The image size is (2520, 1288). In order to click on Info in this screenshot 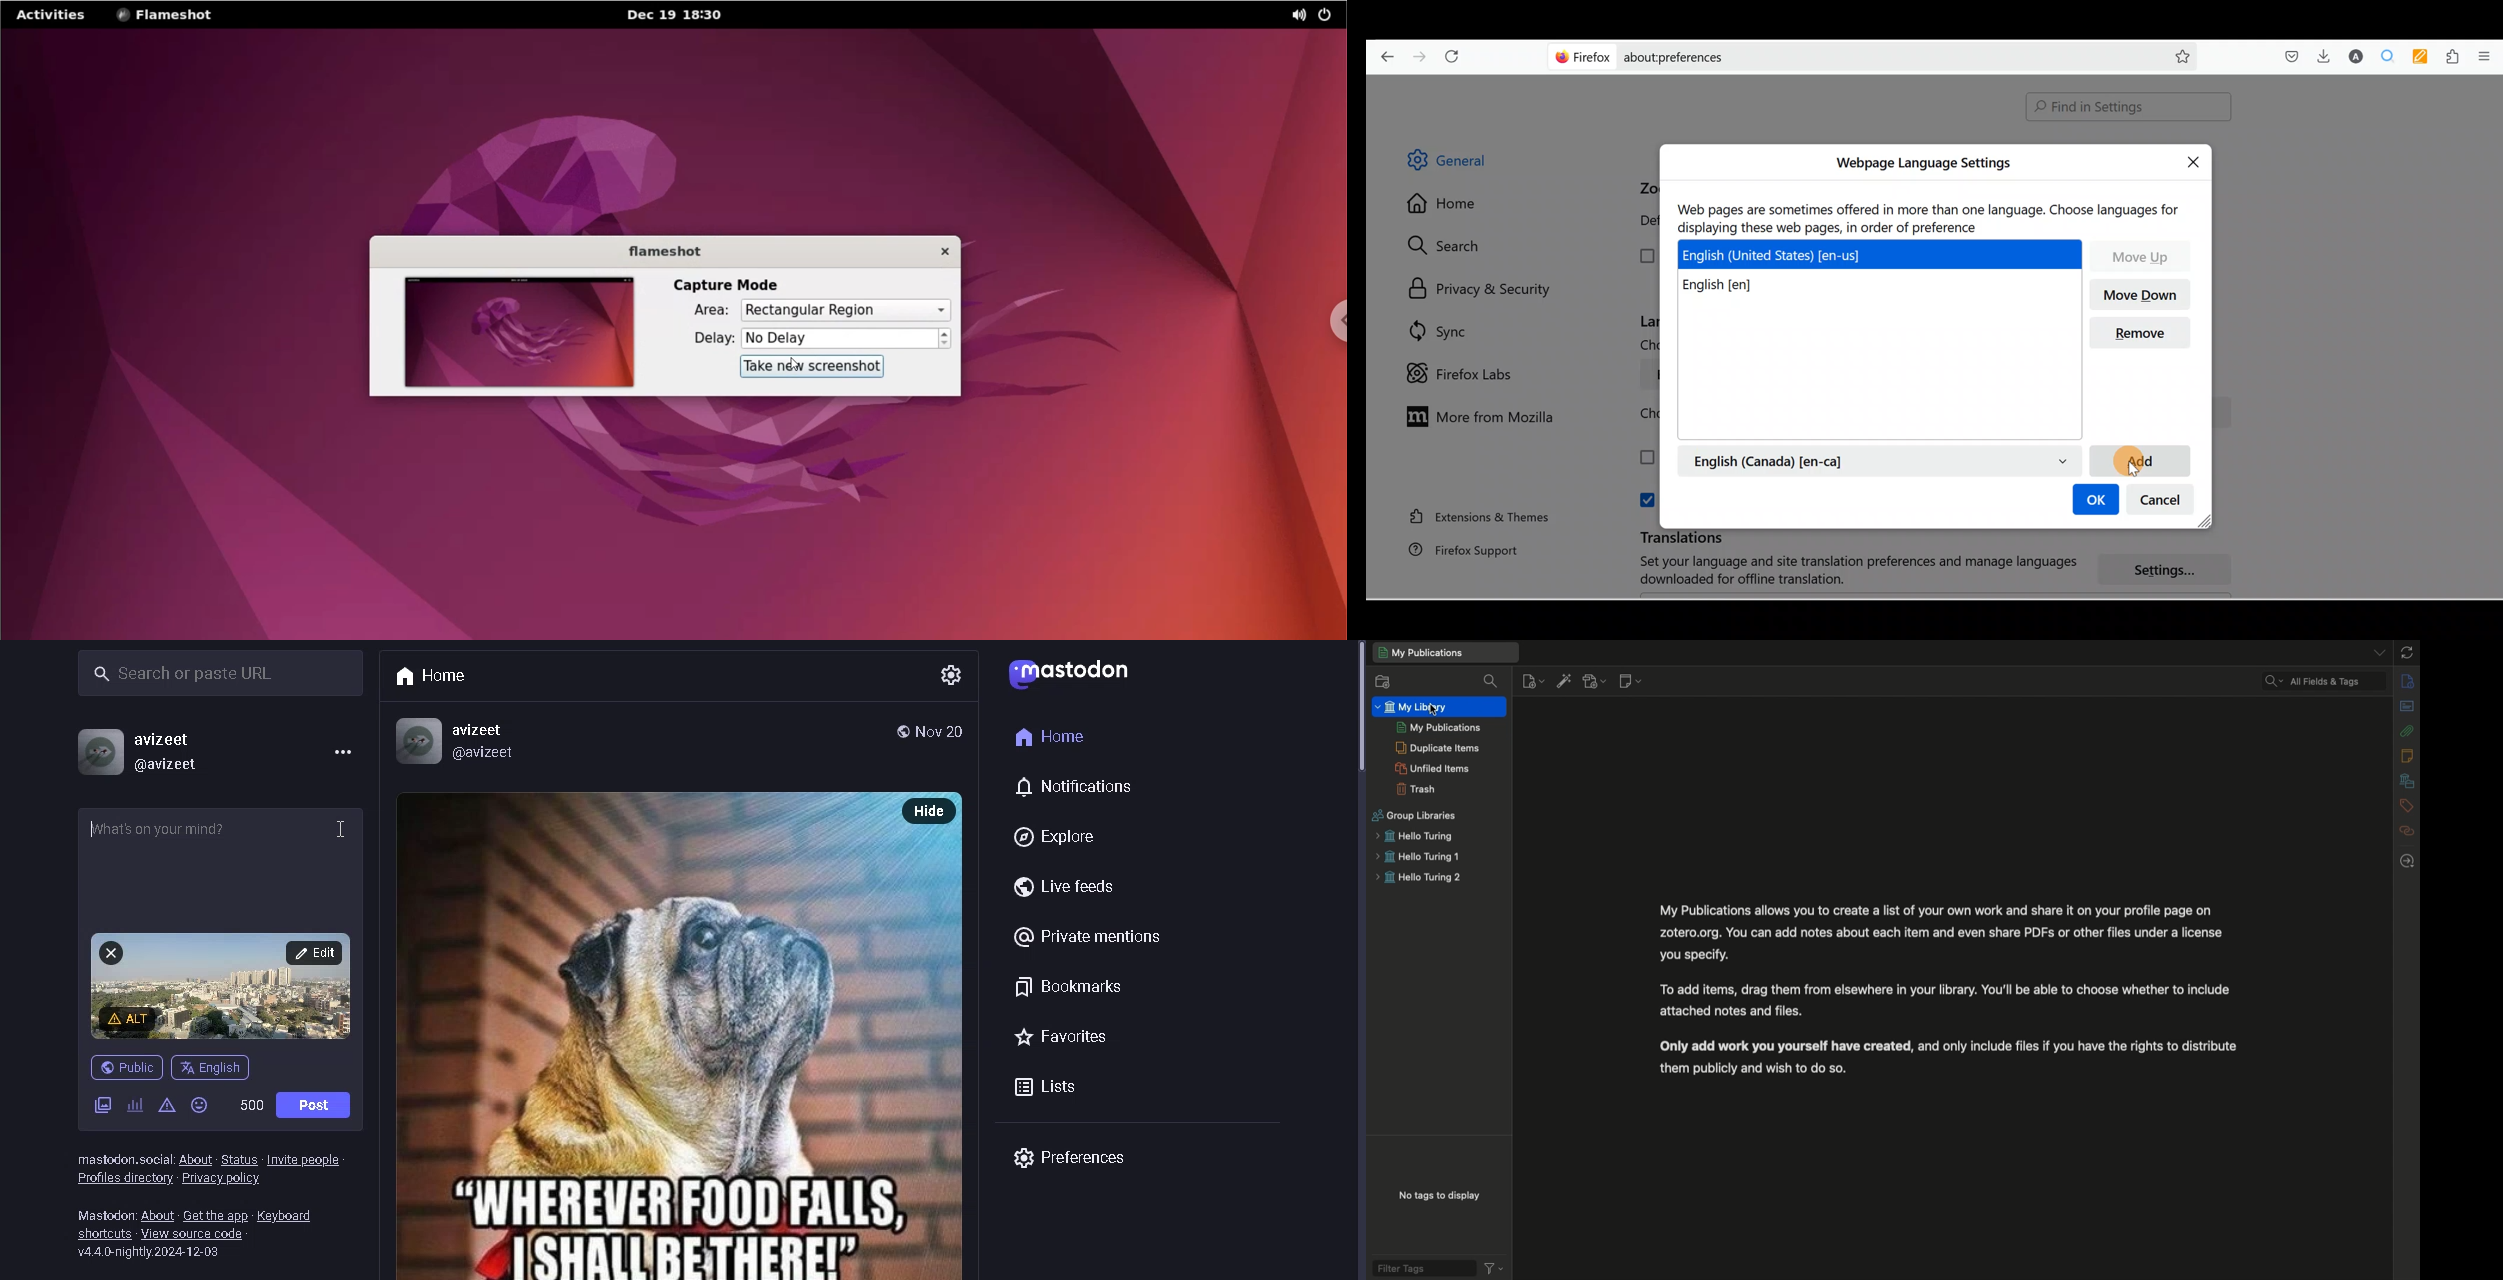, I will do `click(2409, 682)`.